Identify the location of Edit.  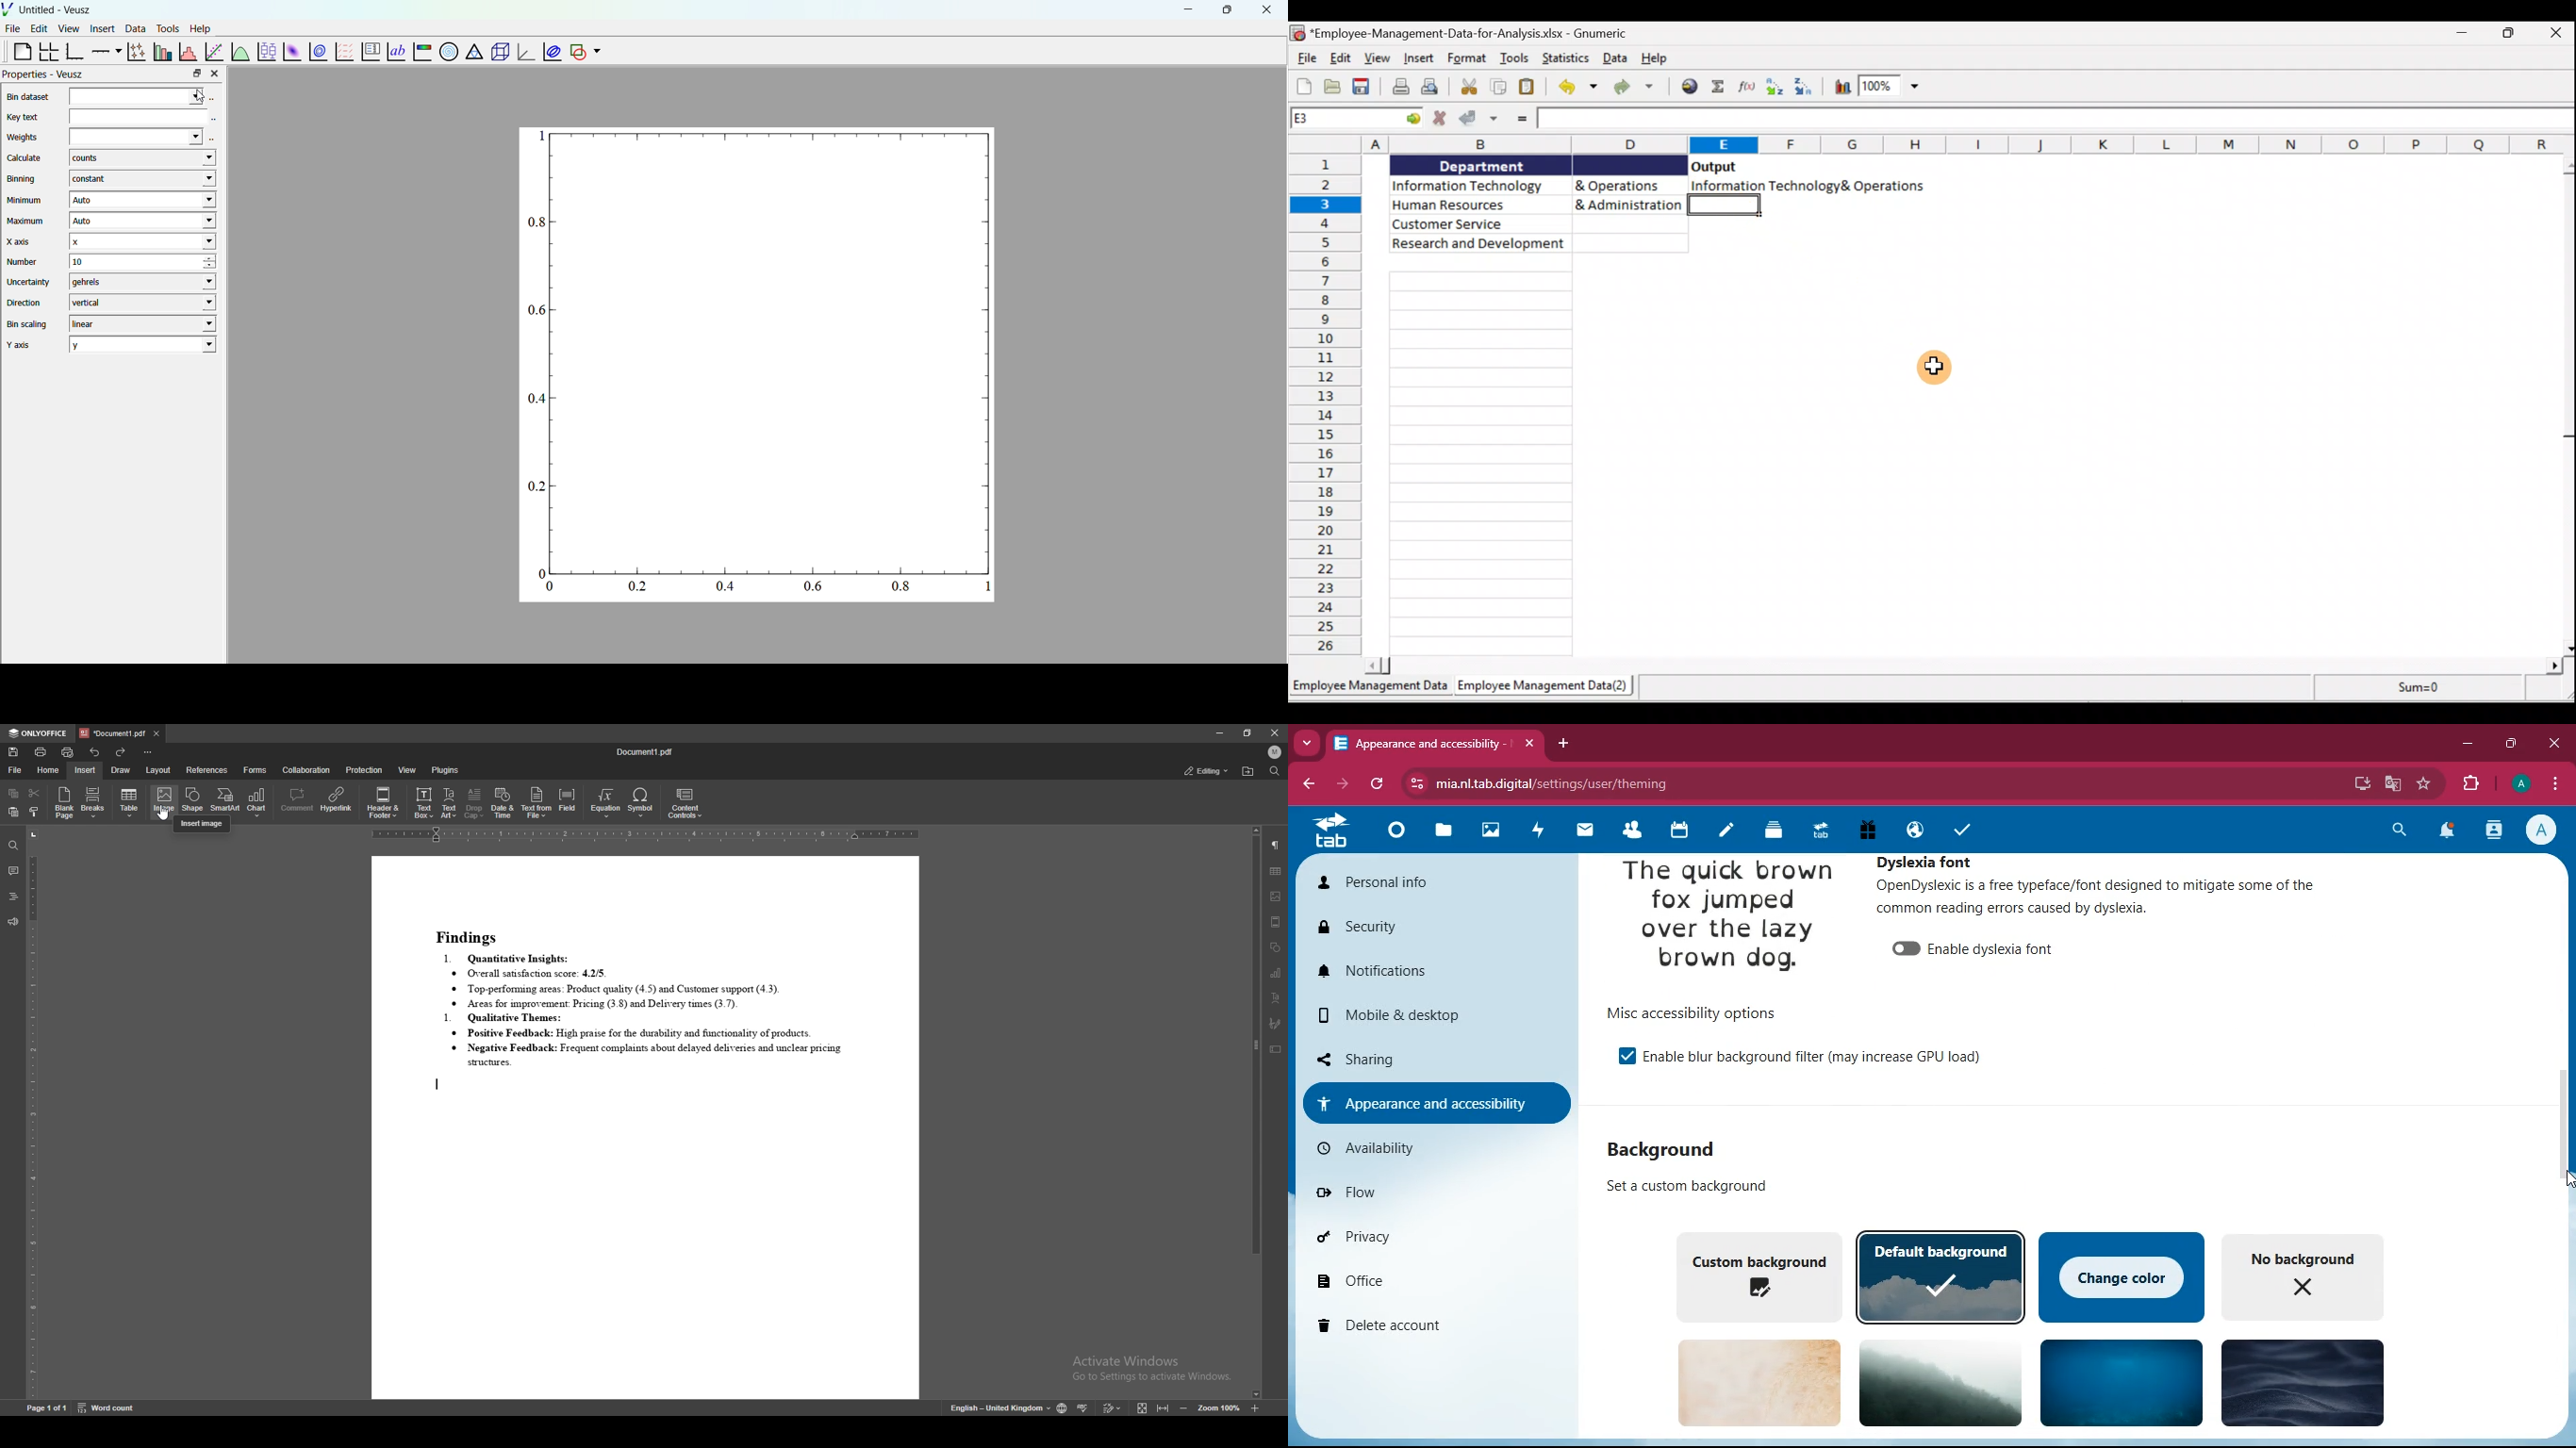
(1342, 58).